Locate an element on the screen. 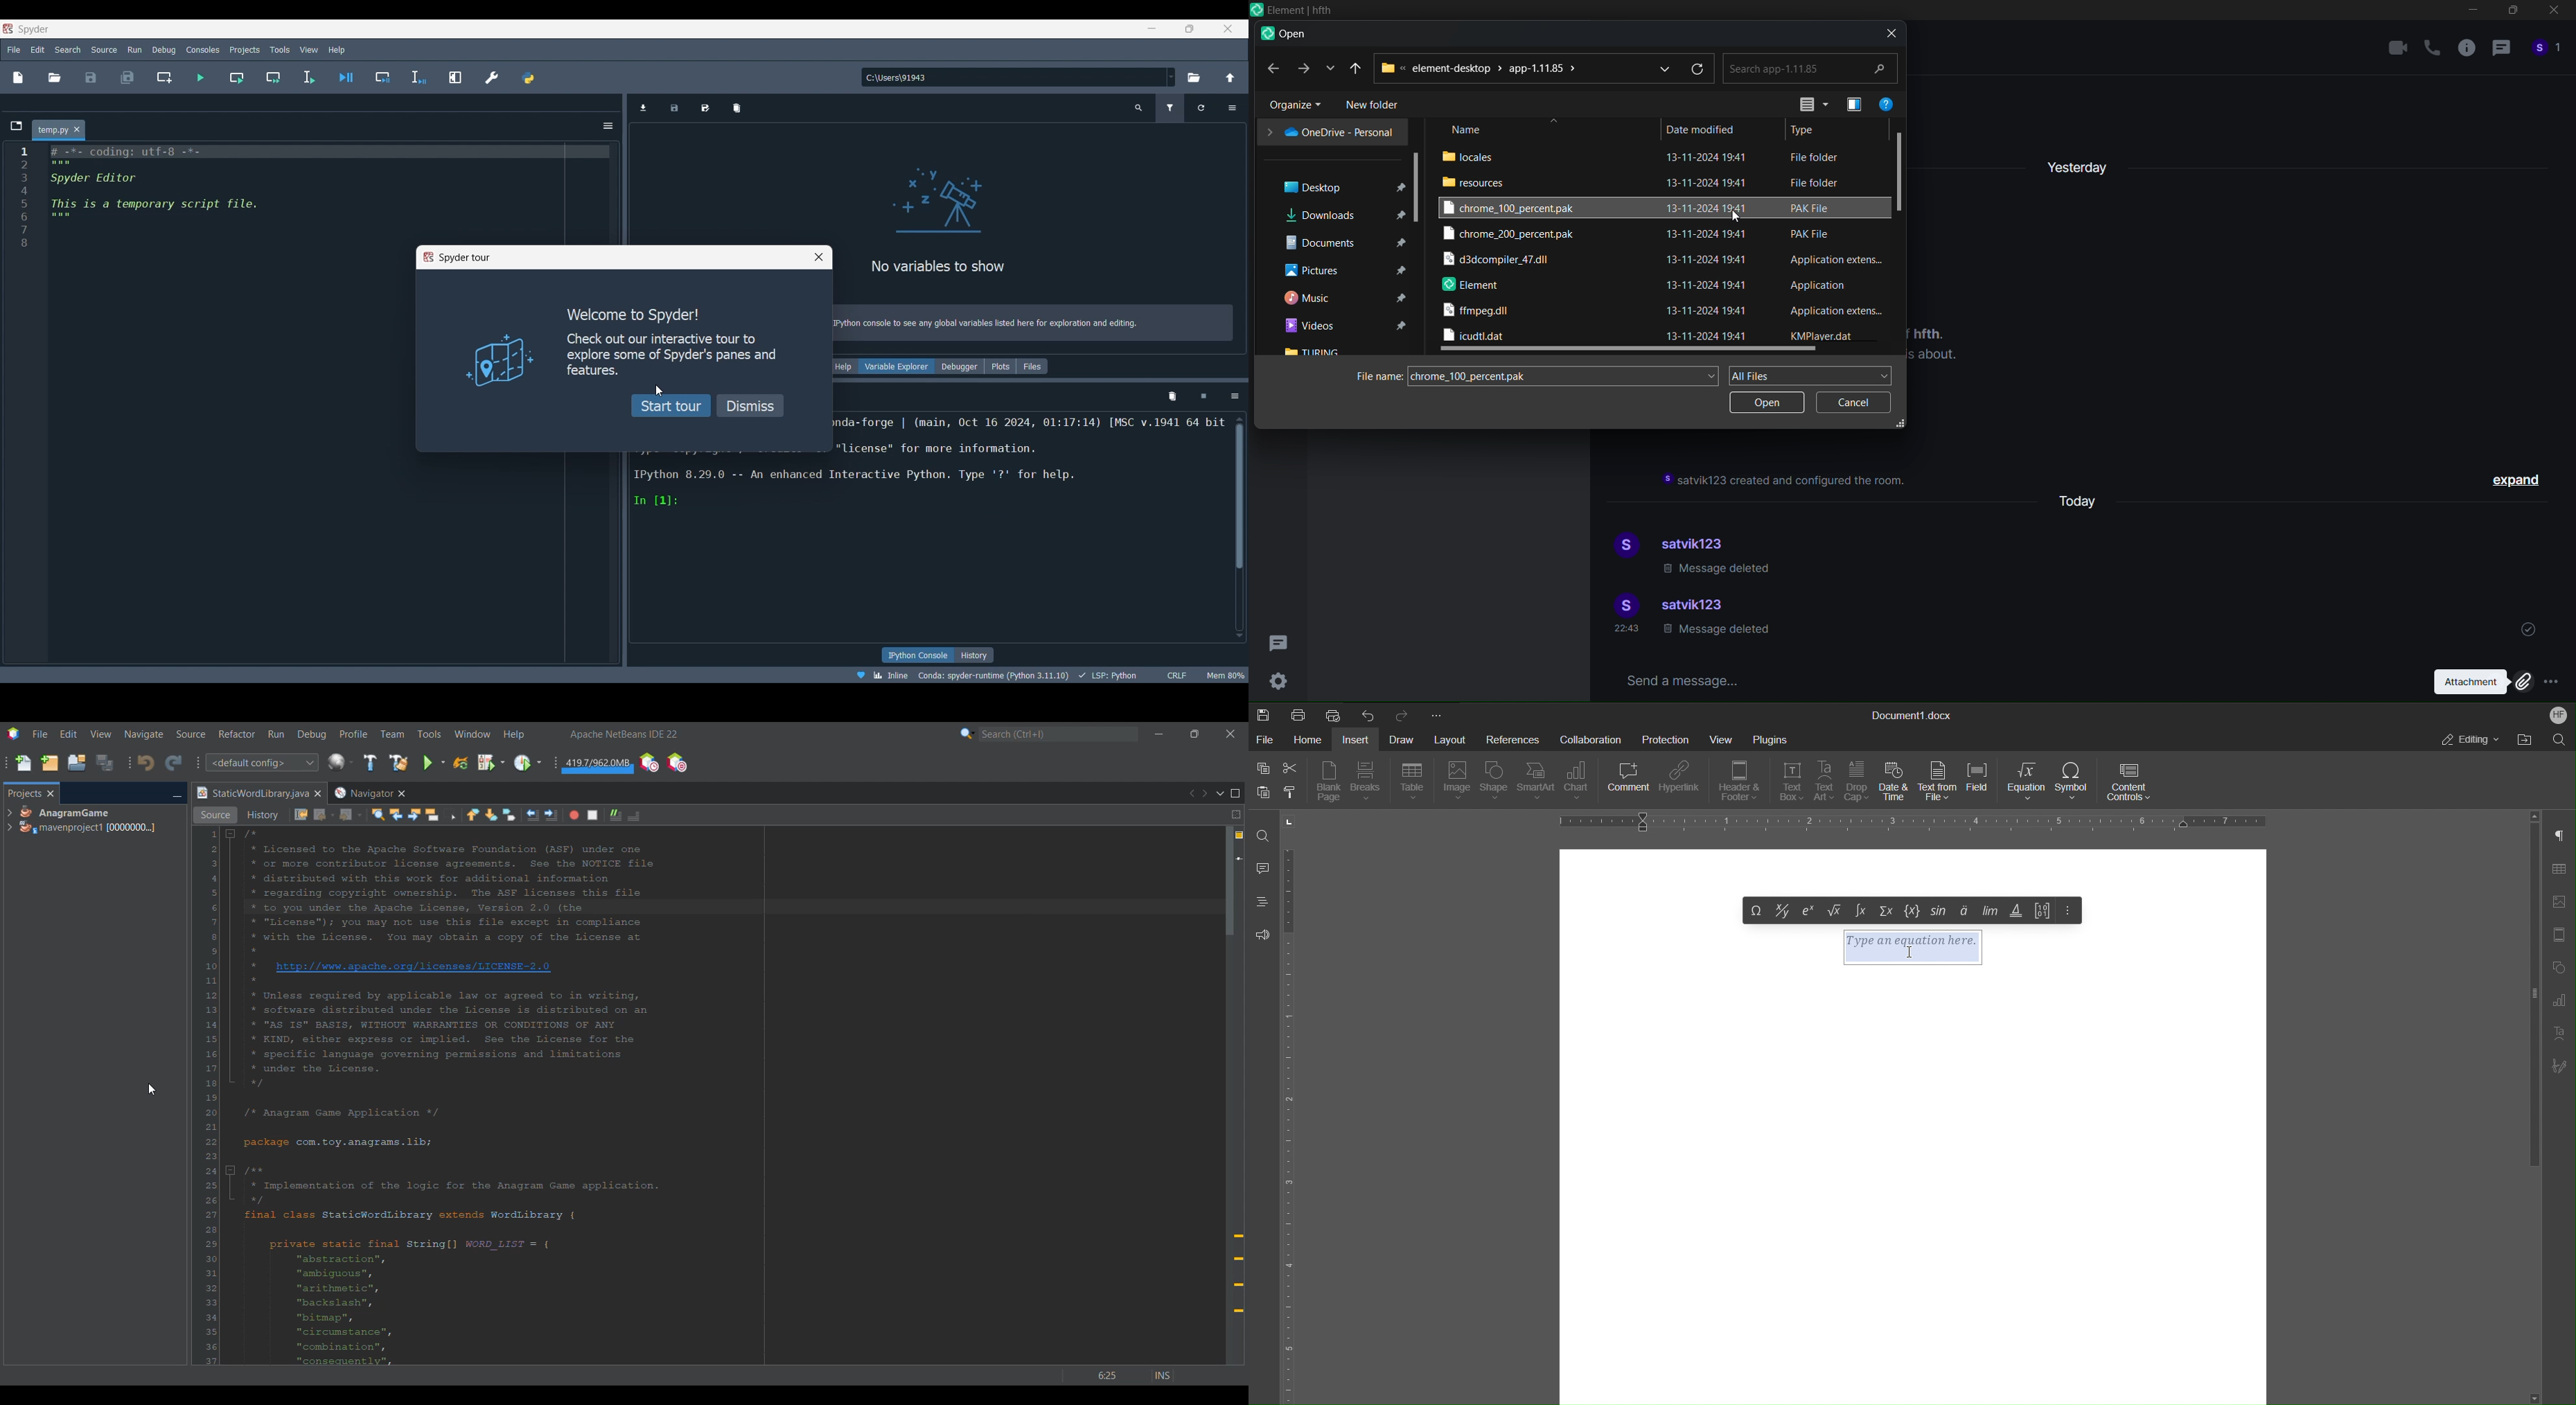  code area is located at coordinates (174, 206).